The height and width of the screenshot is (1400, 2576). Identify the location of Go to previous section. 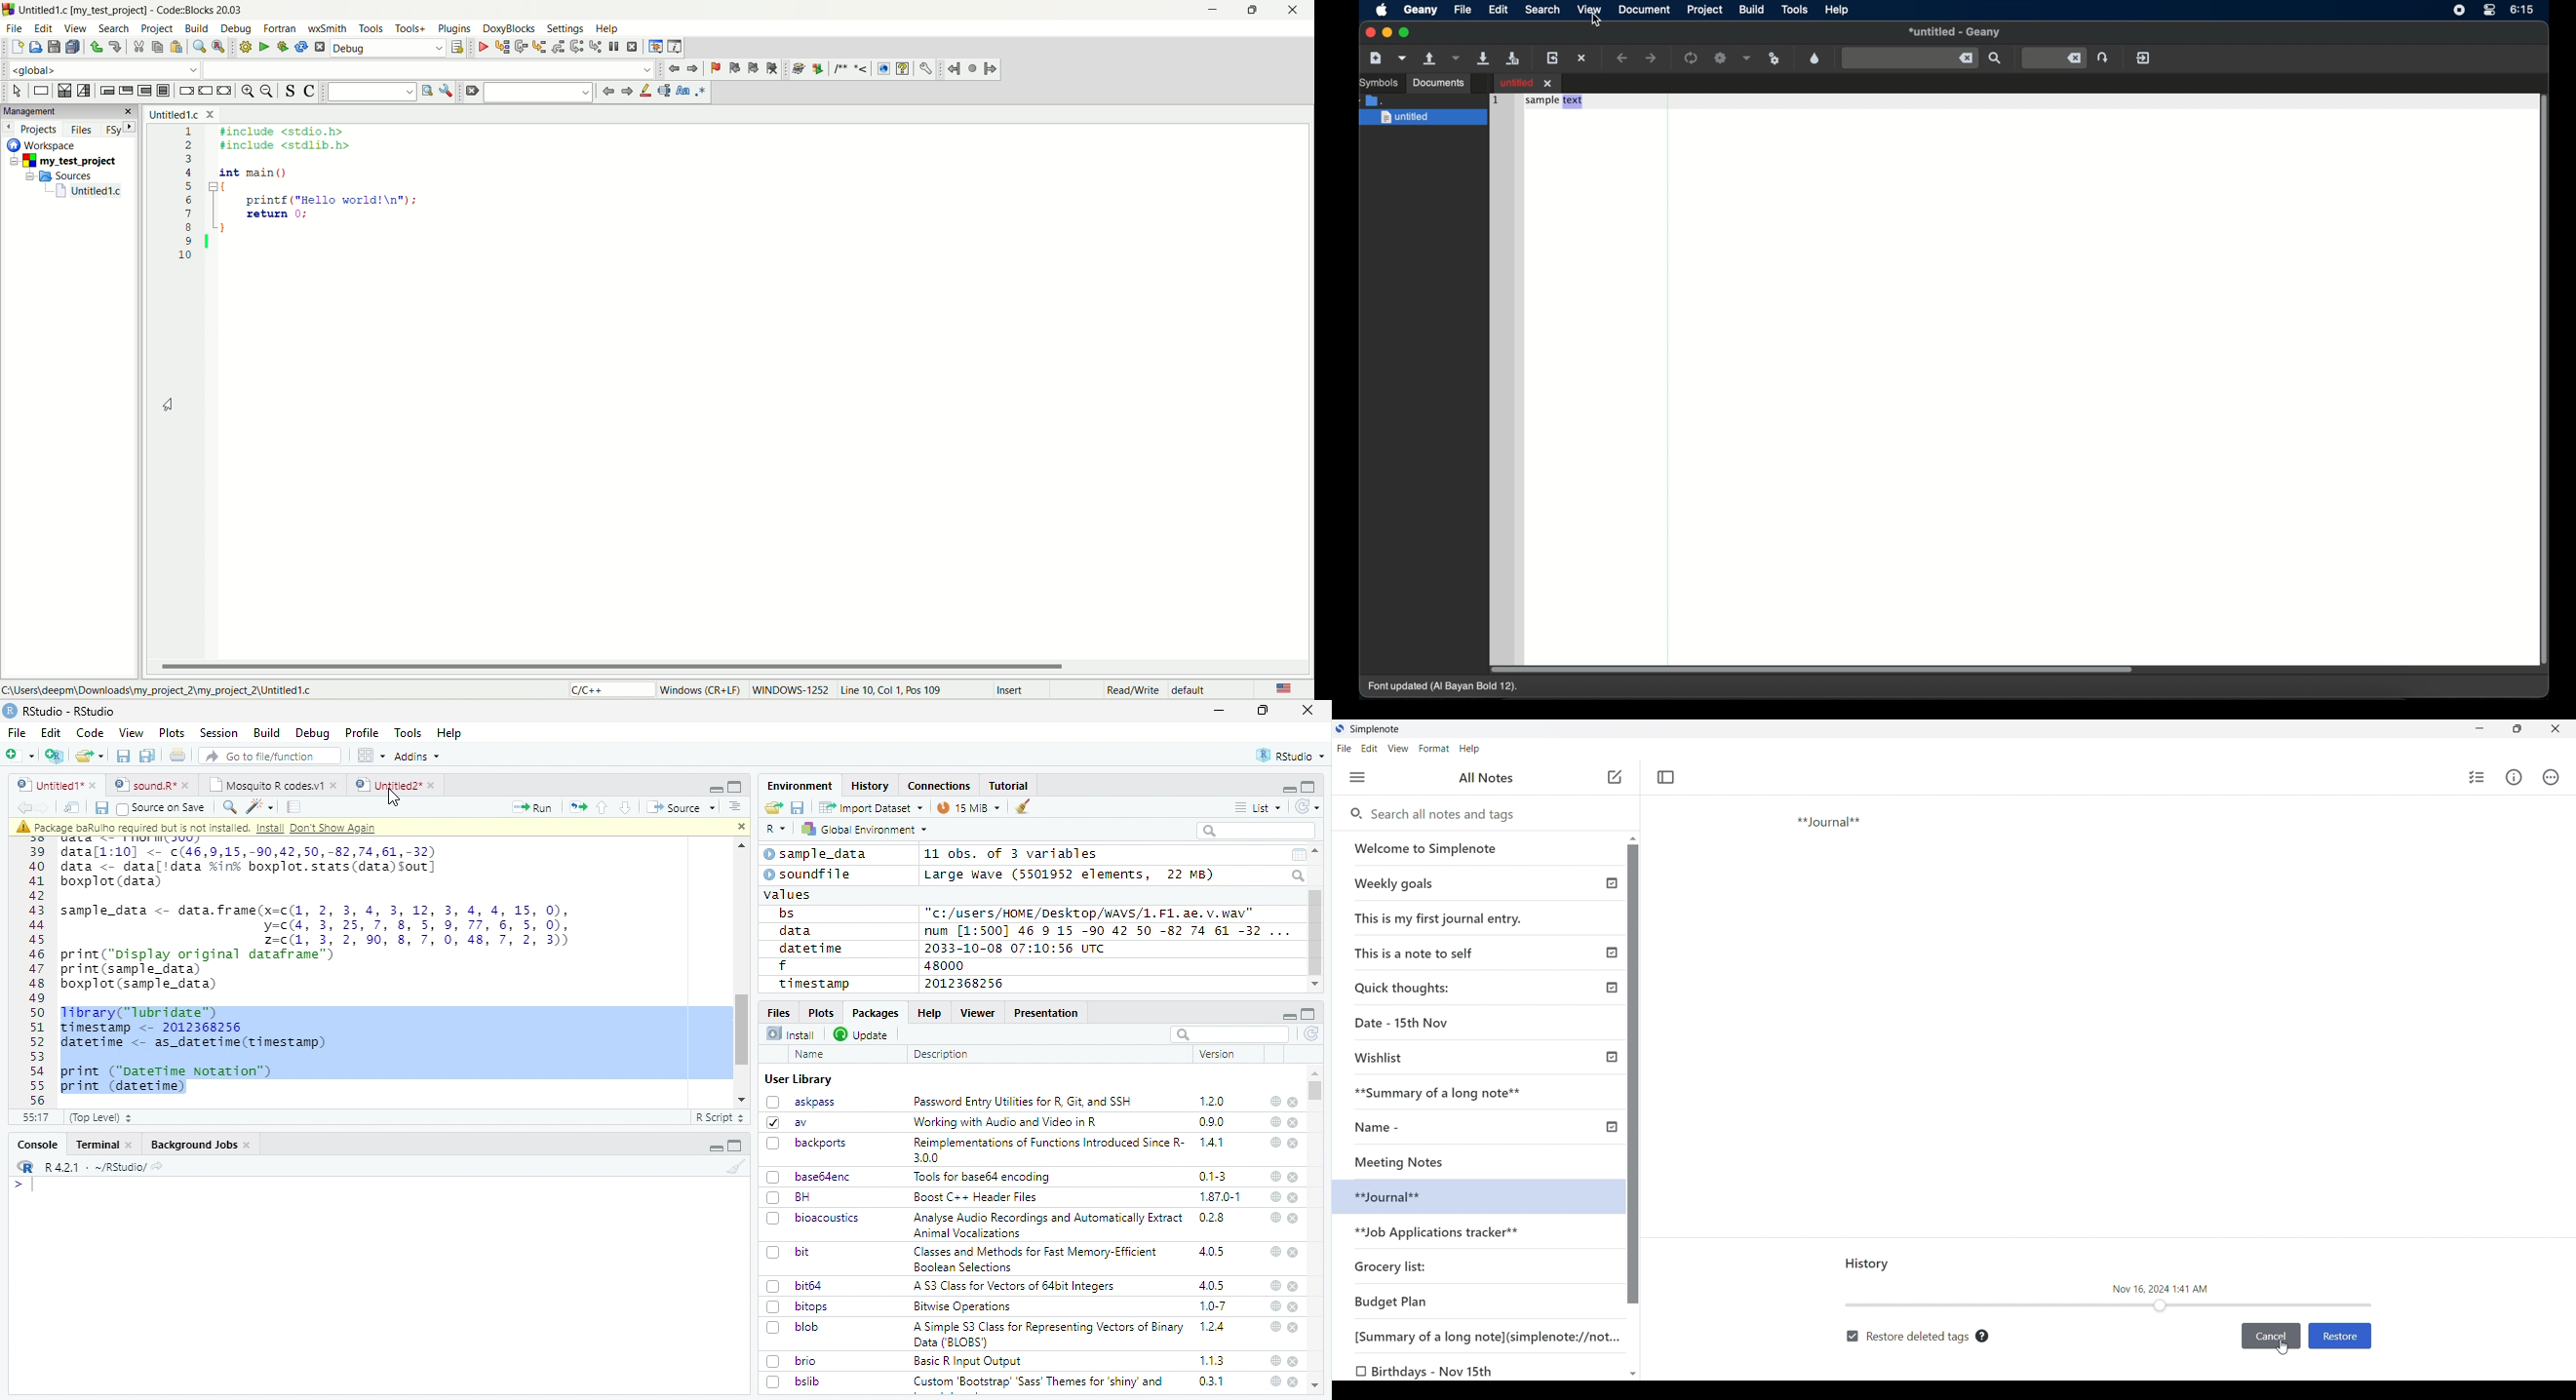
(604, 807).